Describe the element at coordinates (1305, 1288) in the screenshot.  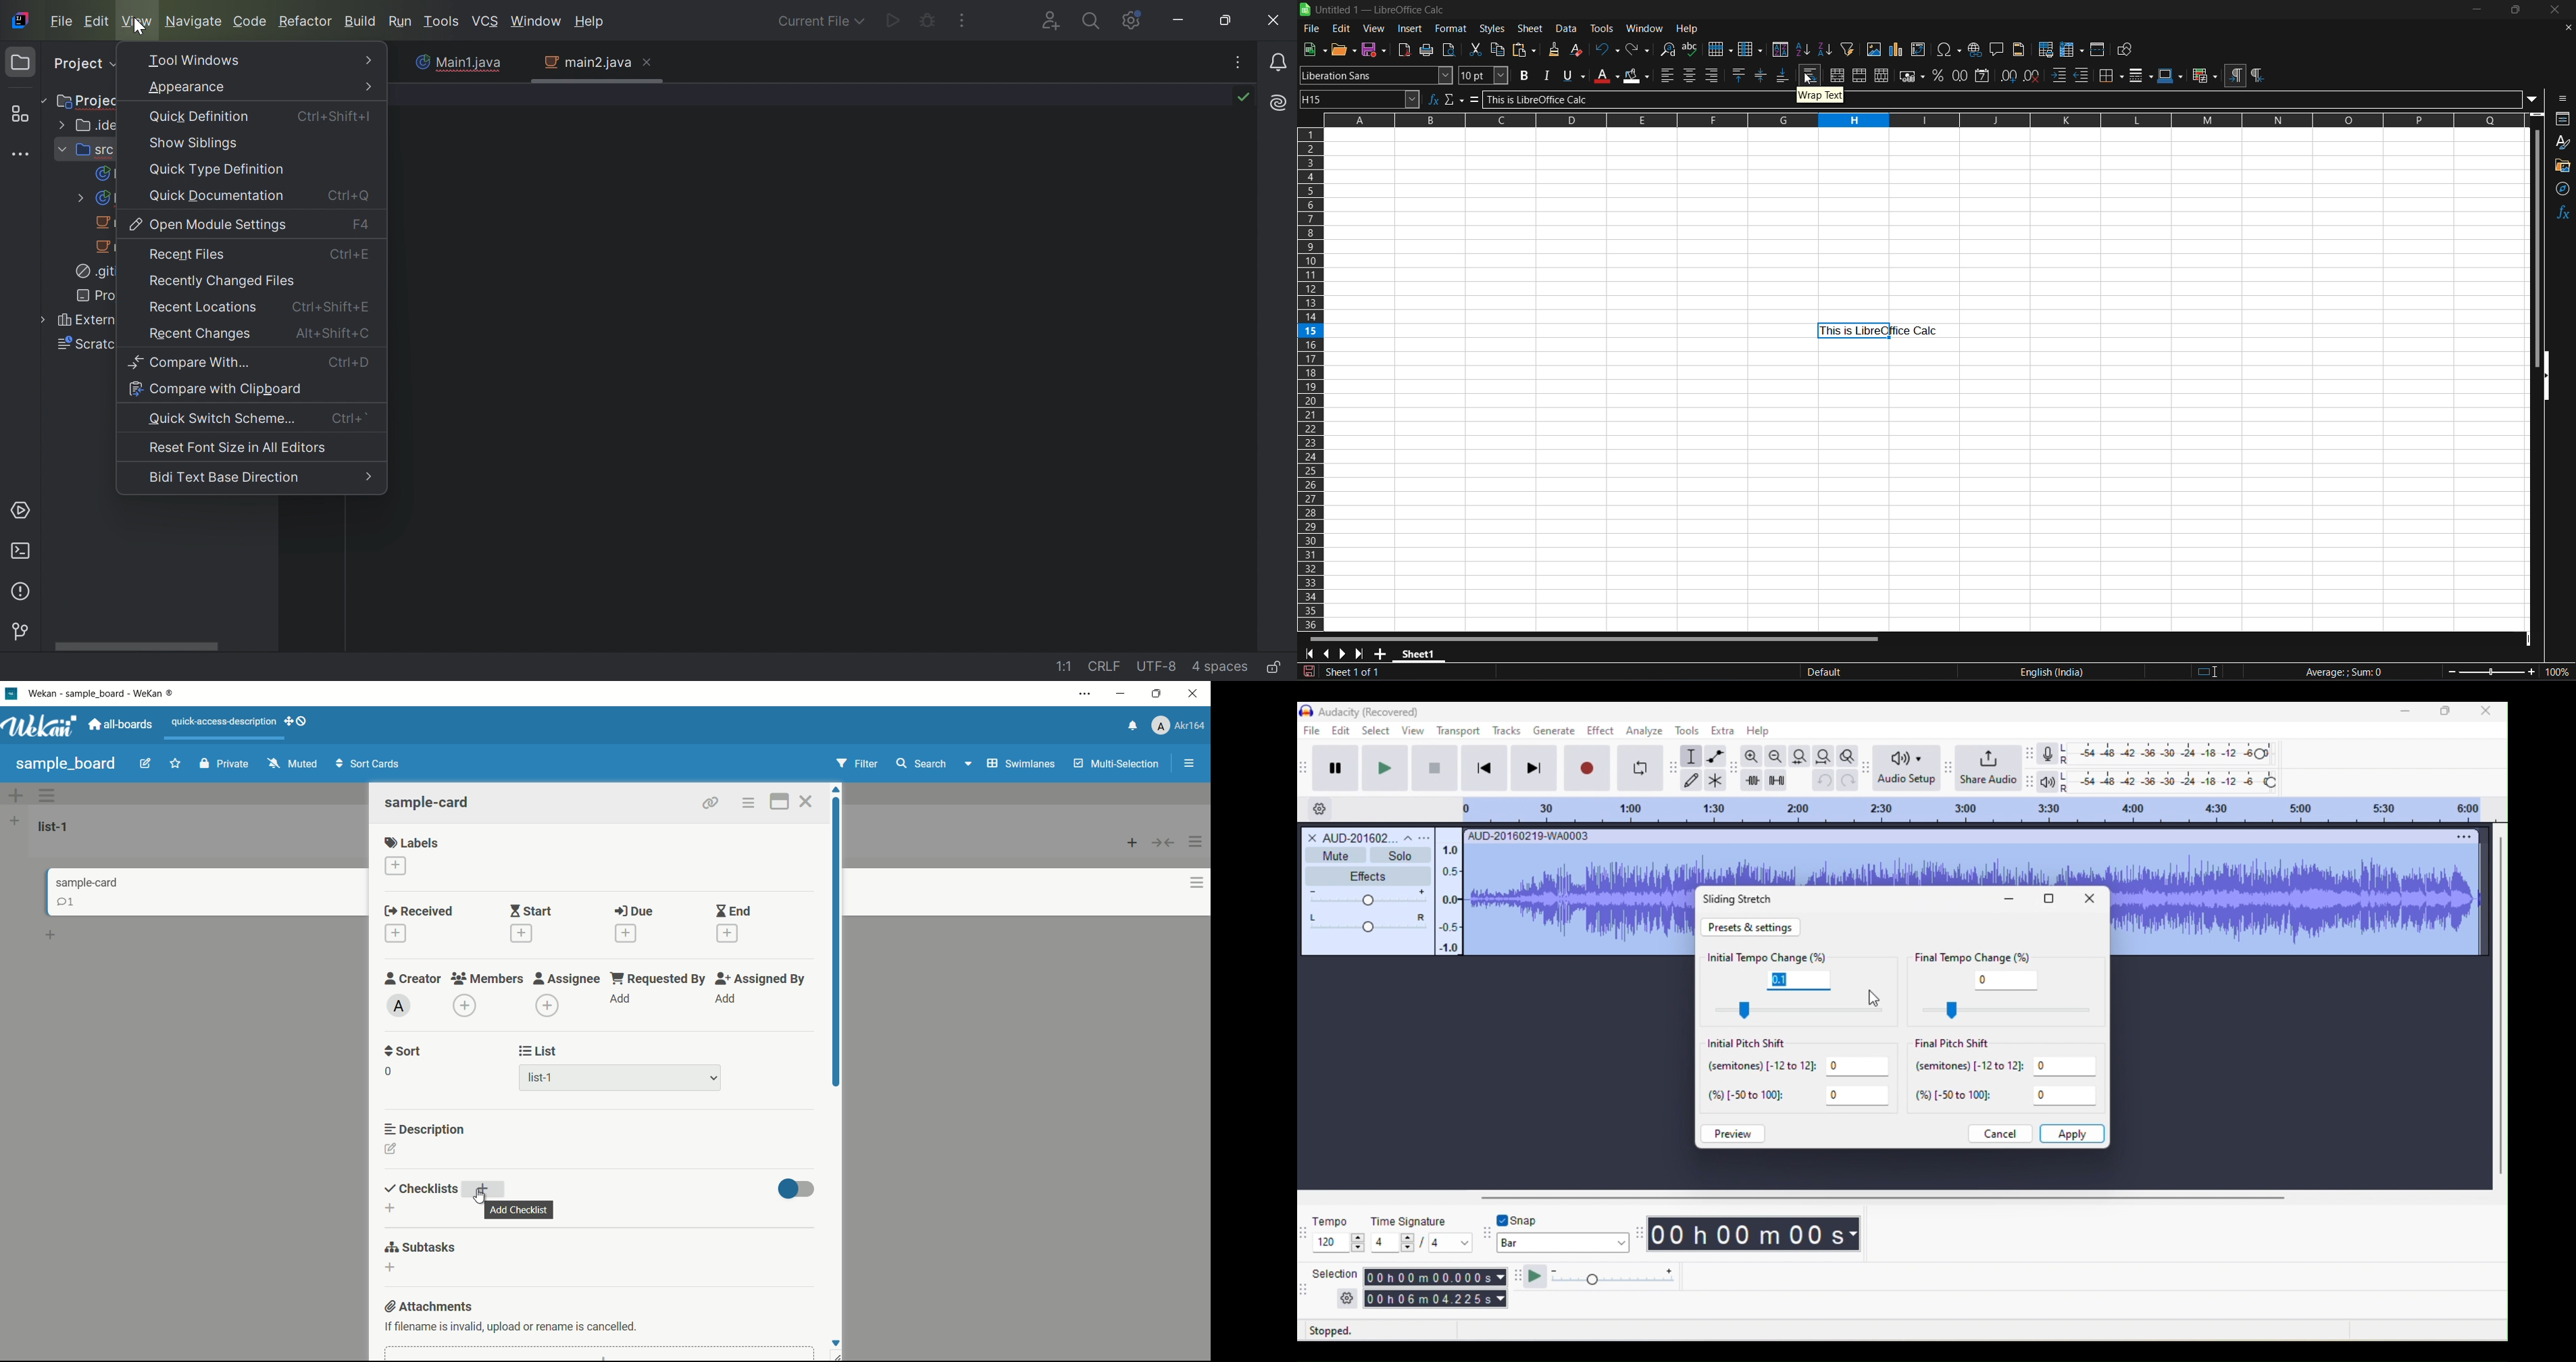
I see `audacity selection toolbar` at that location.